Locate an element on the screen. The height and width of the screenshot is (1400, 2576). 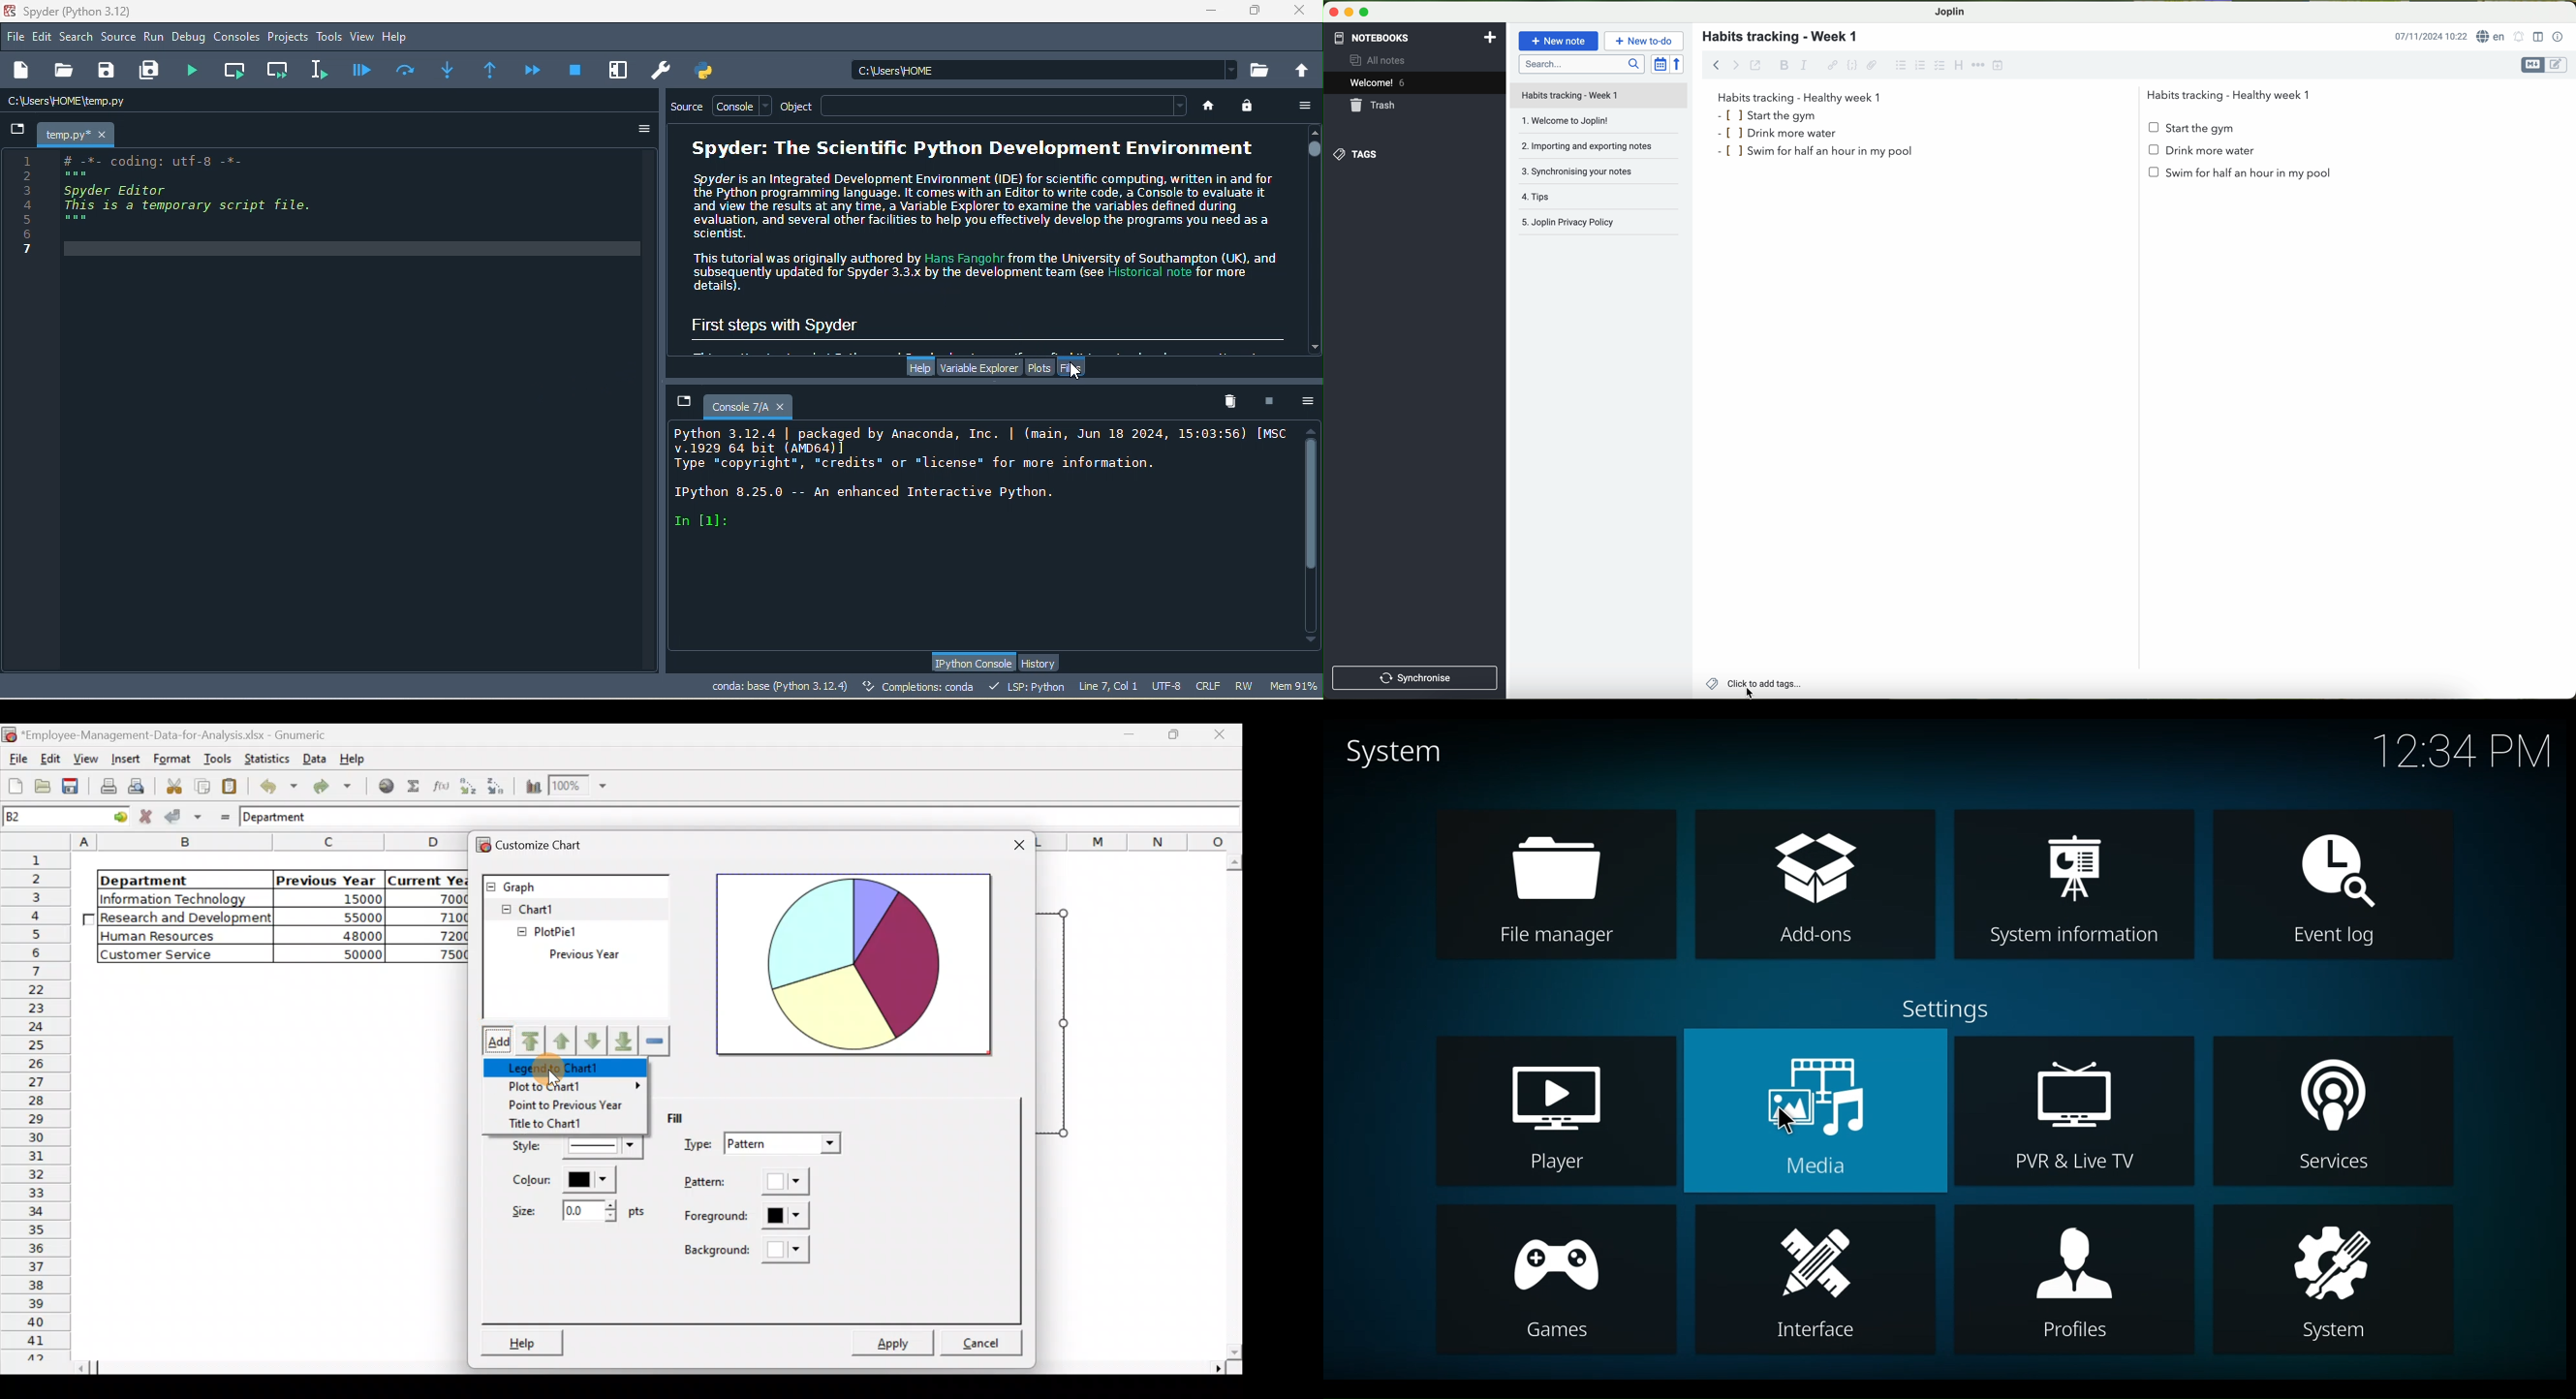
maximize current pane is located at coordinates (619, 70).